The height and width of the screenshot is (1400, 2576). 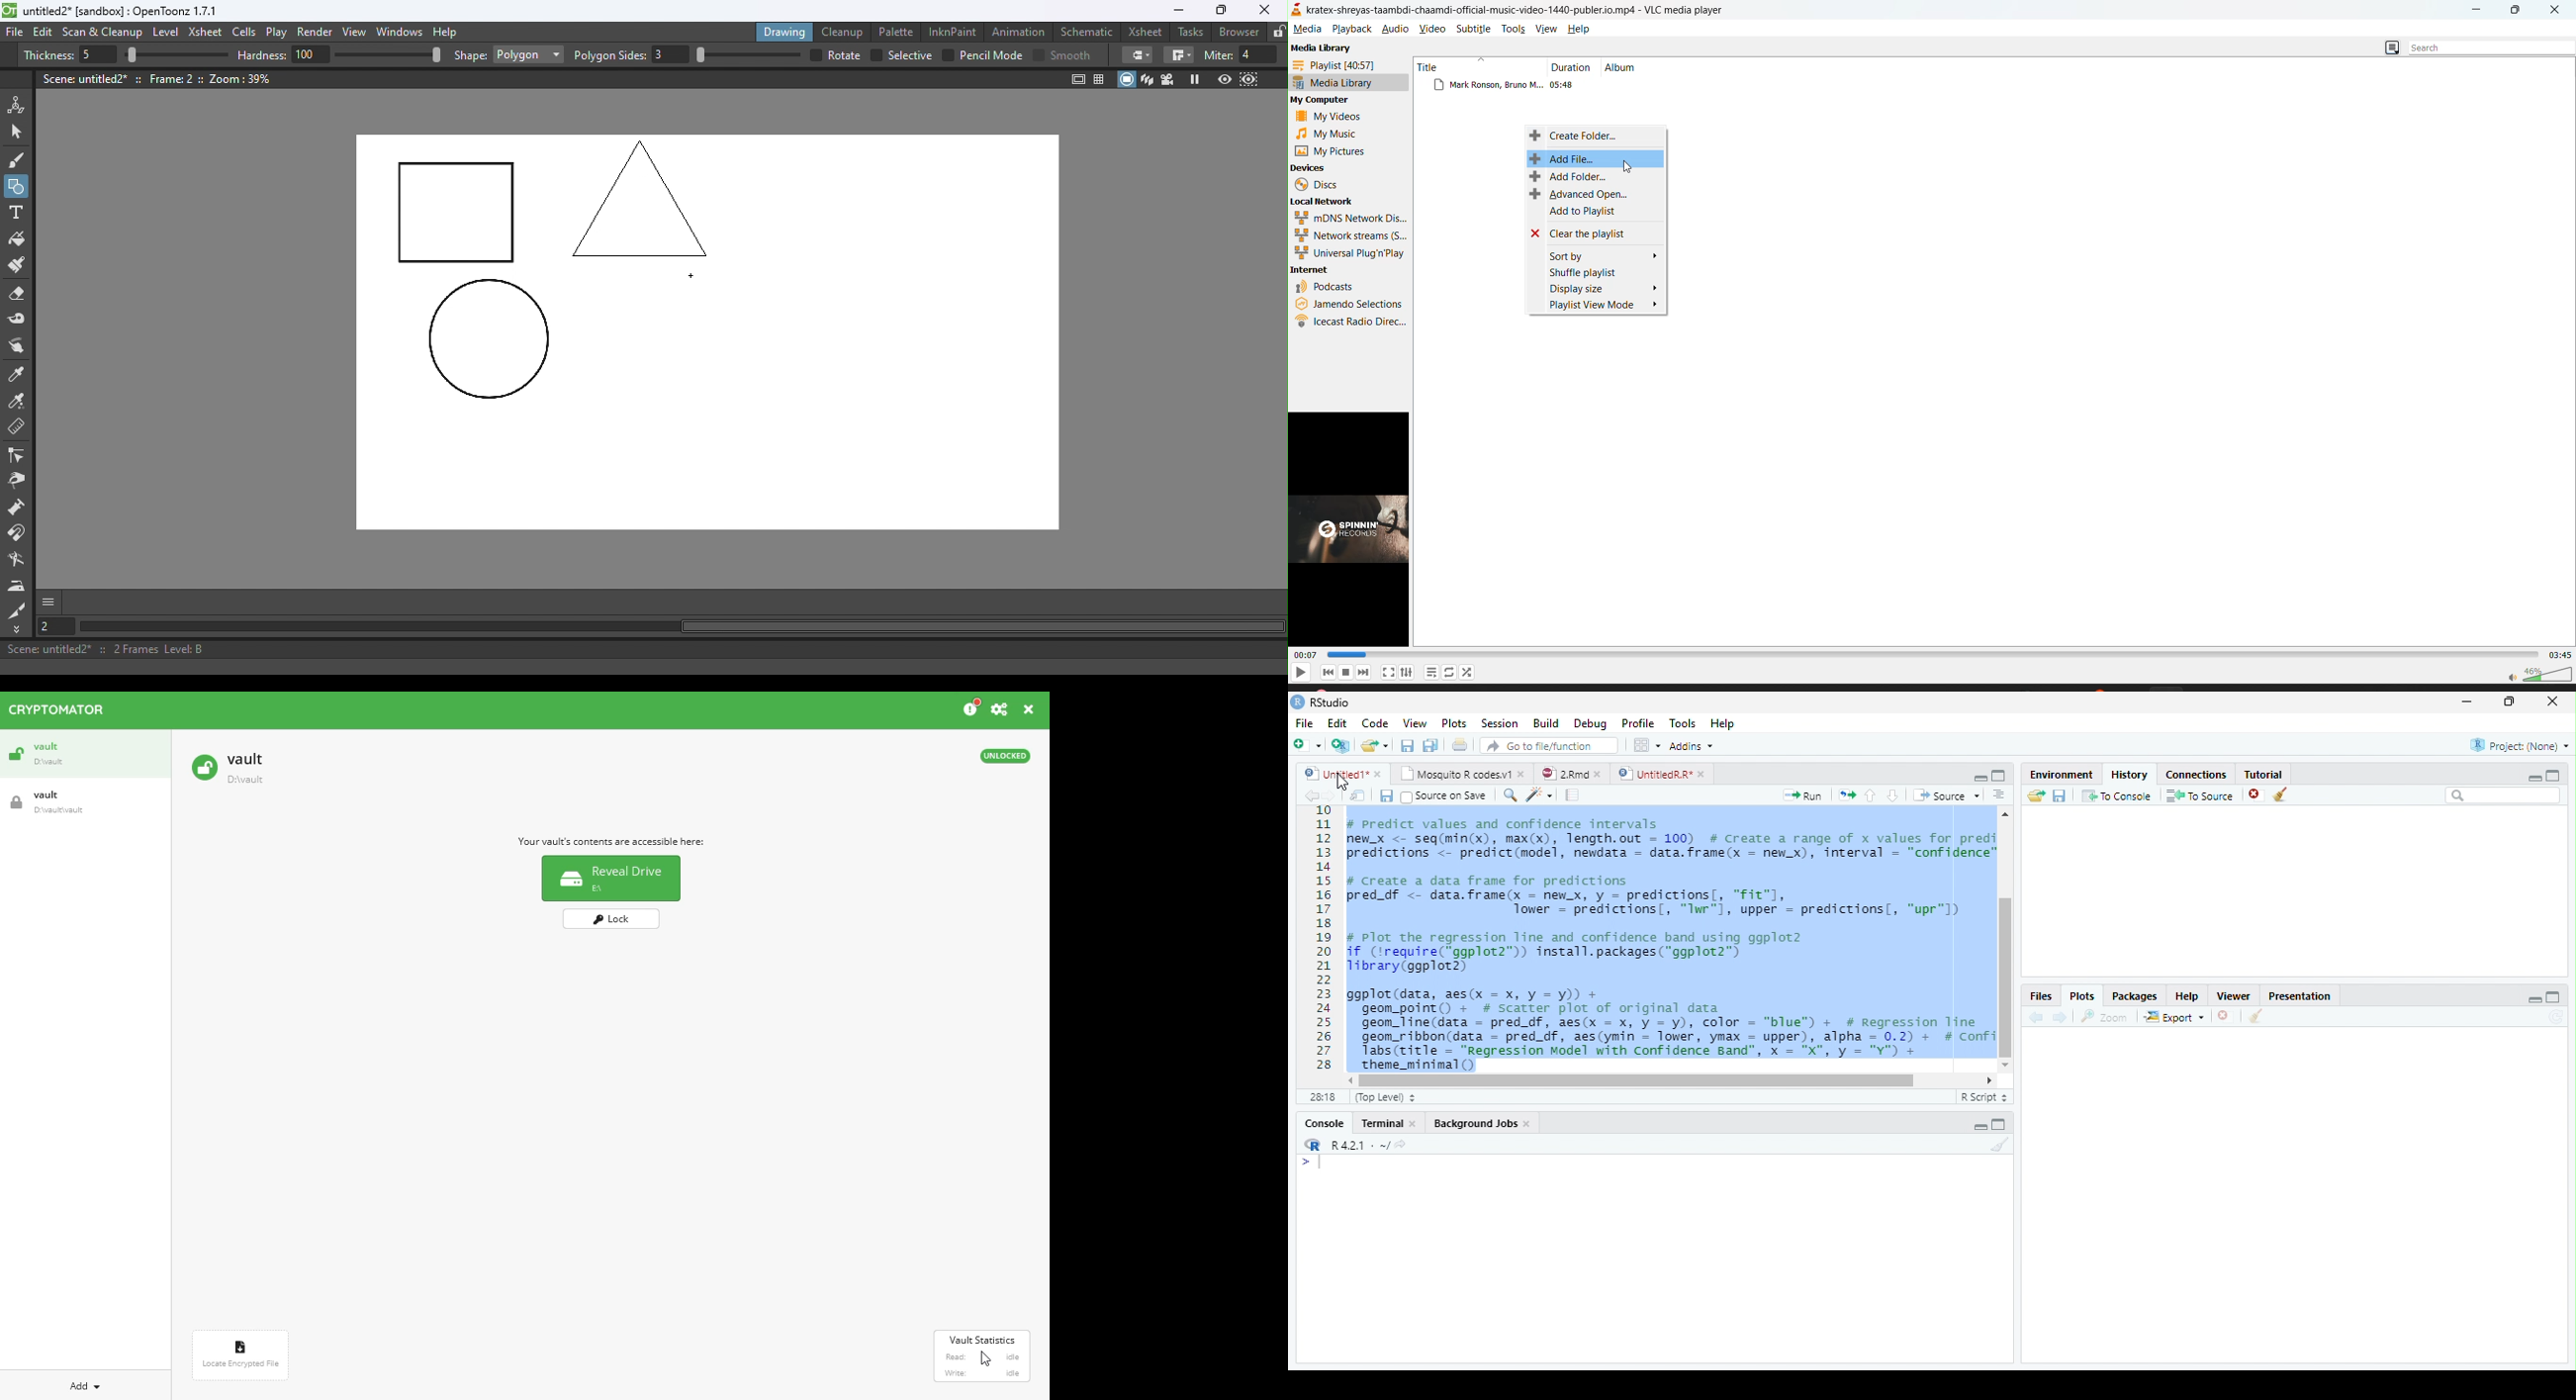 I want to click on Source on save, so click(x=1445, y=795).